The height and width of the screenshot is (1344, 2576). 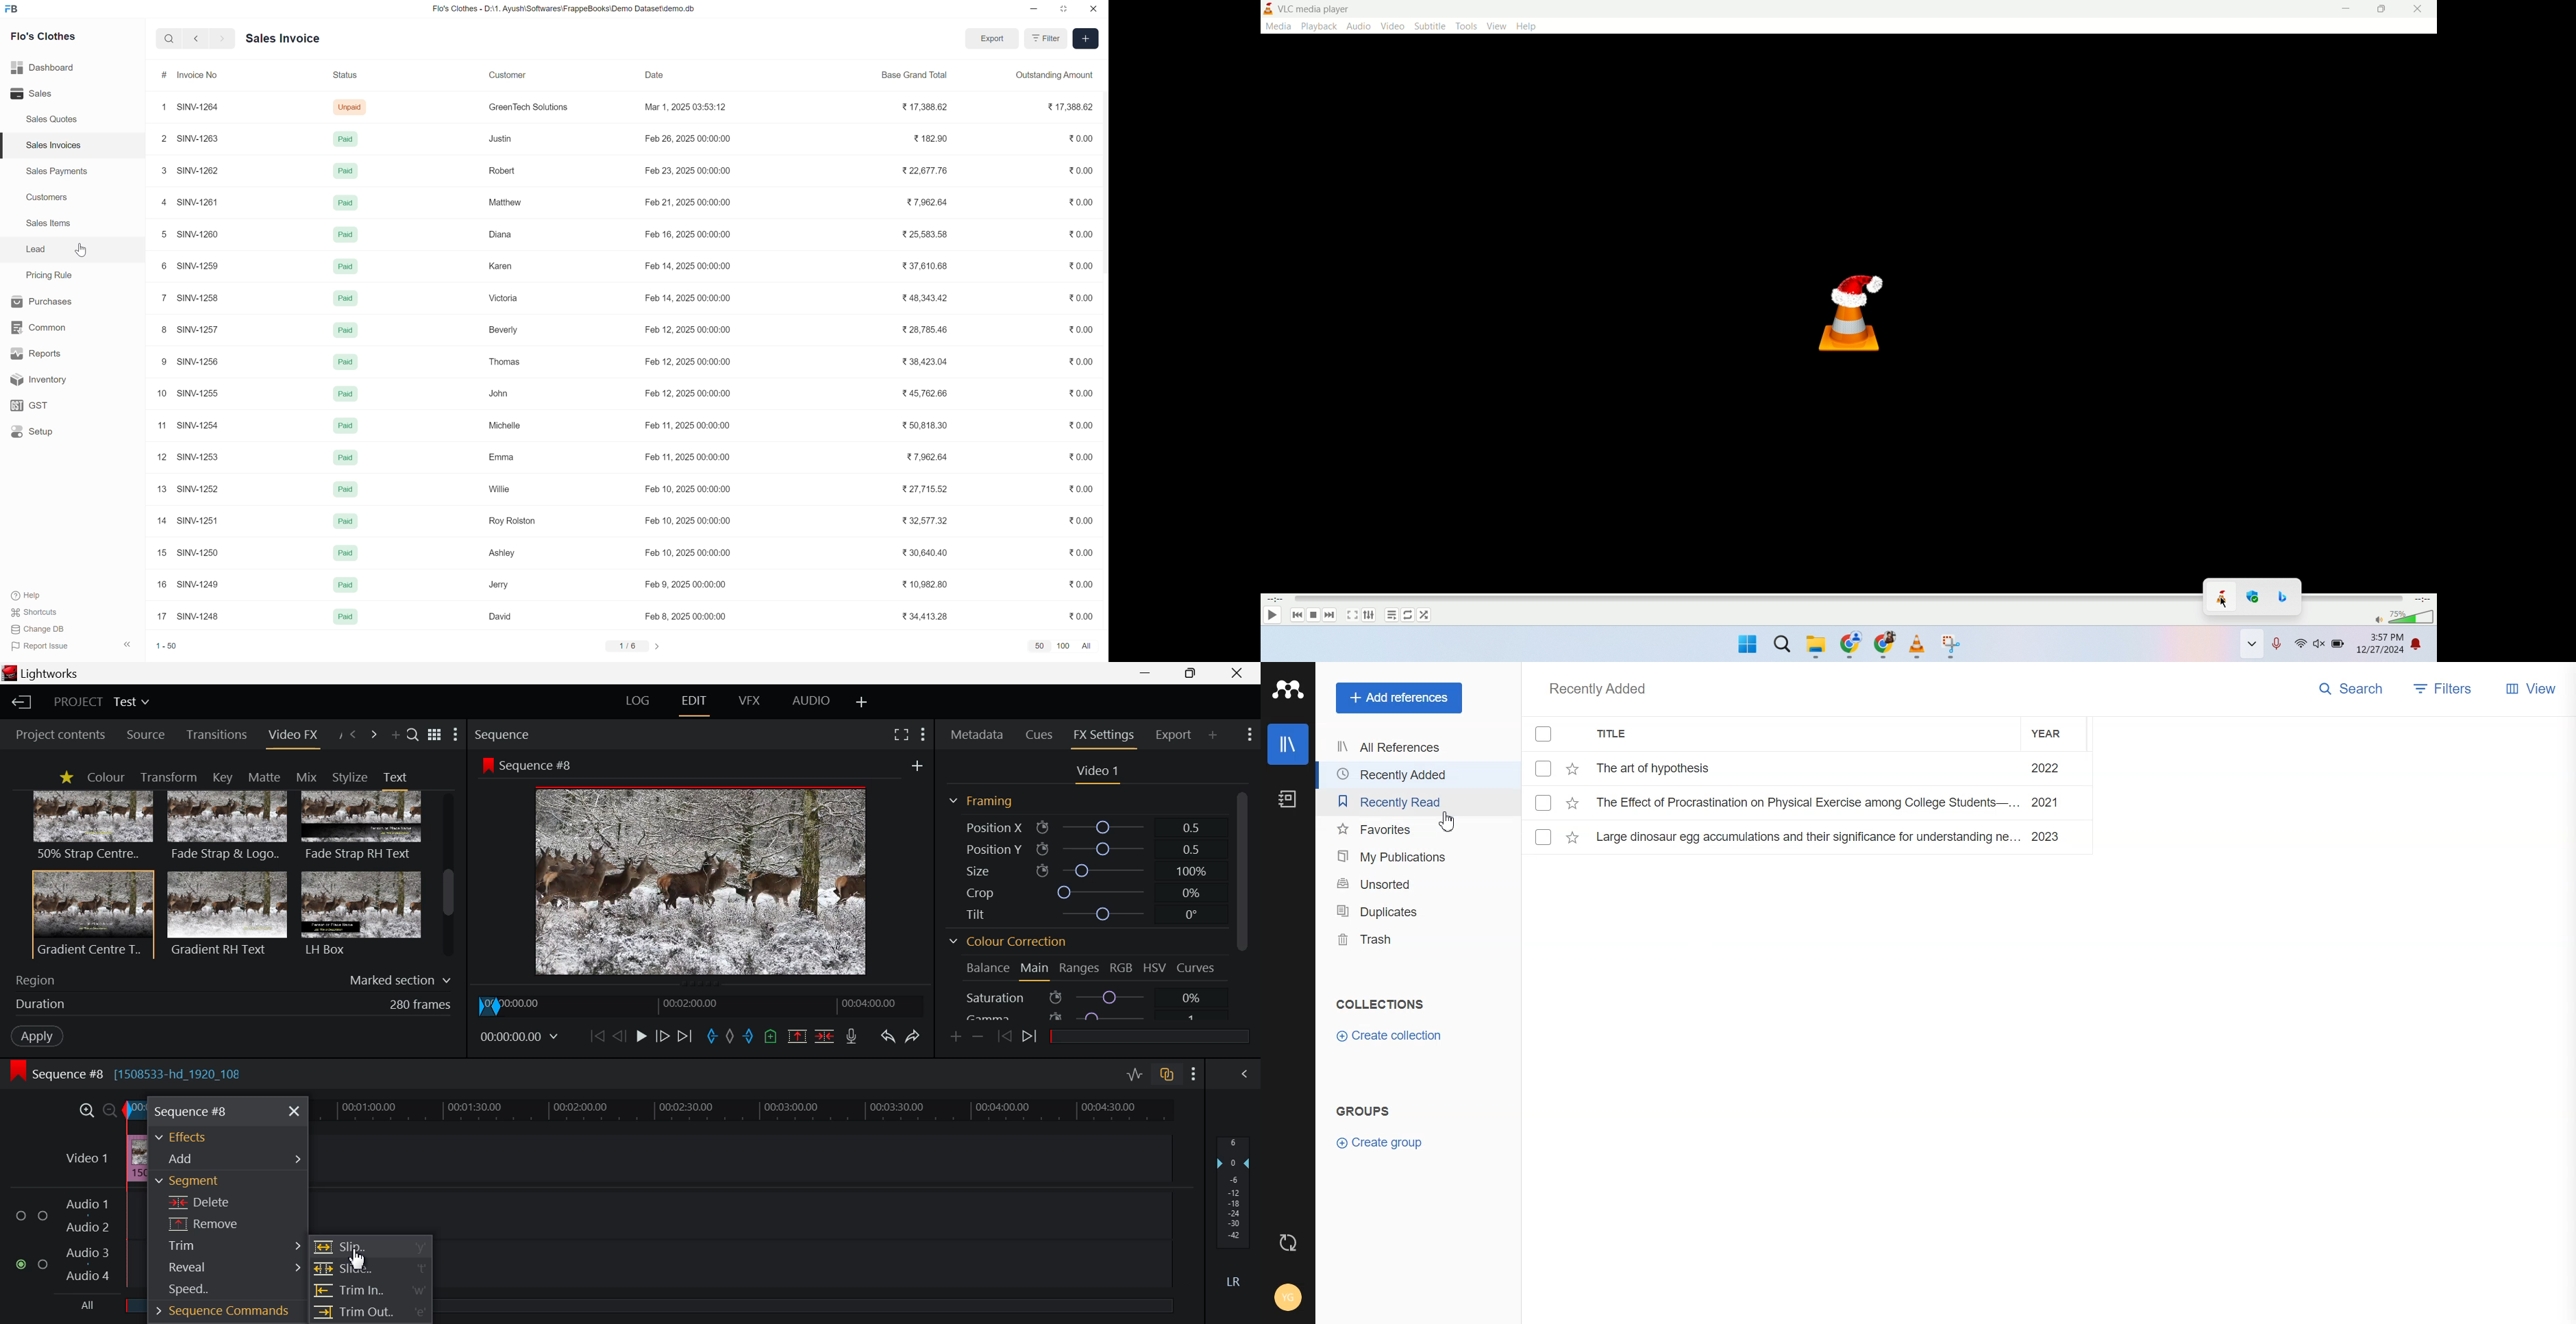 I want to click on Auto sync, so click(x=1288, y=1241).